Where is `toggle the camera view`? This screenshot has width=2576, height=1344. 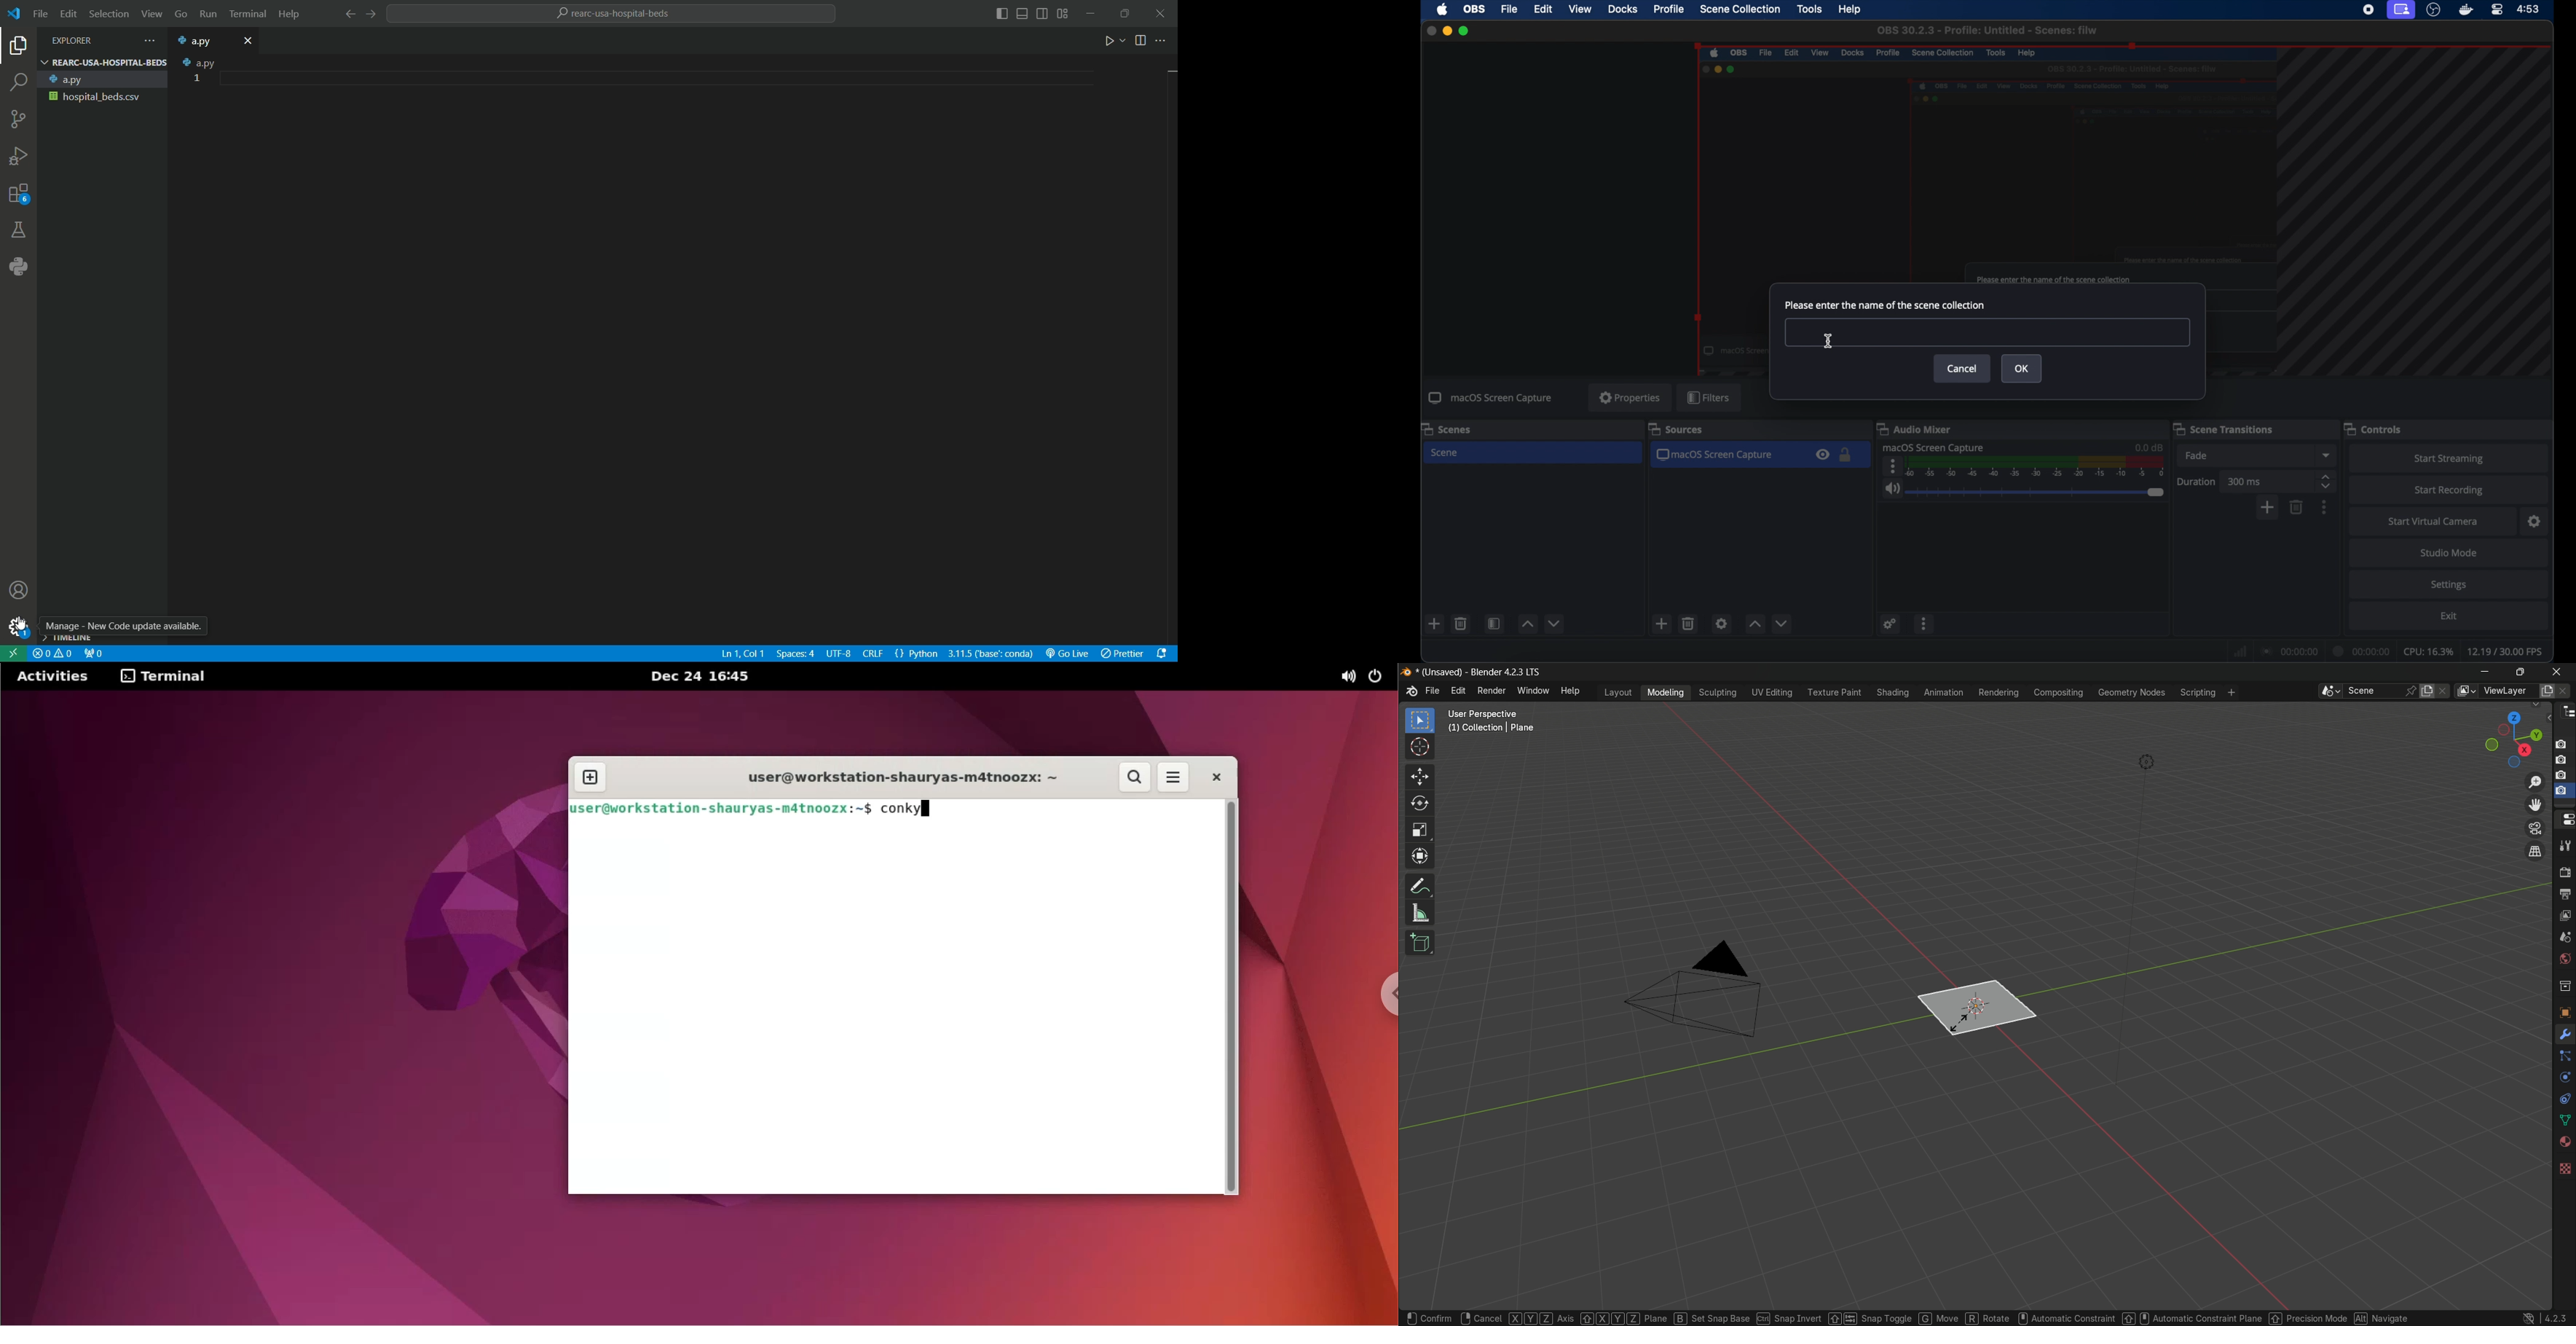
toggle the camera view is located at coordinates (2537, 829).